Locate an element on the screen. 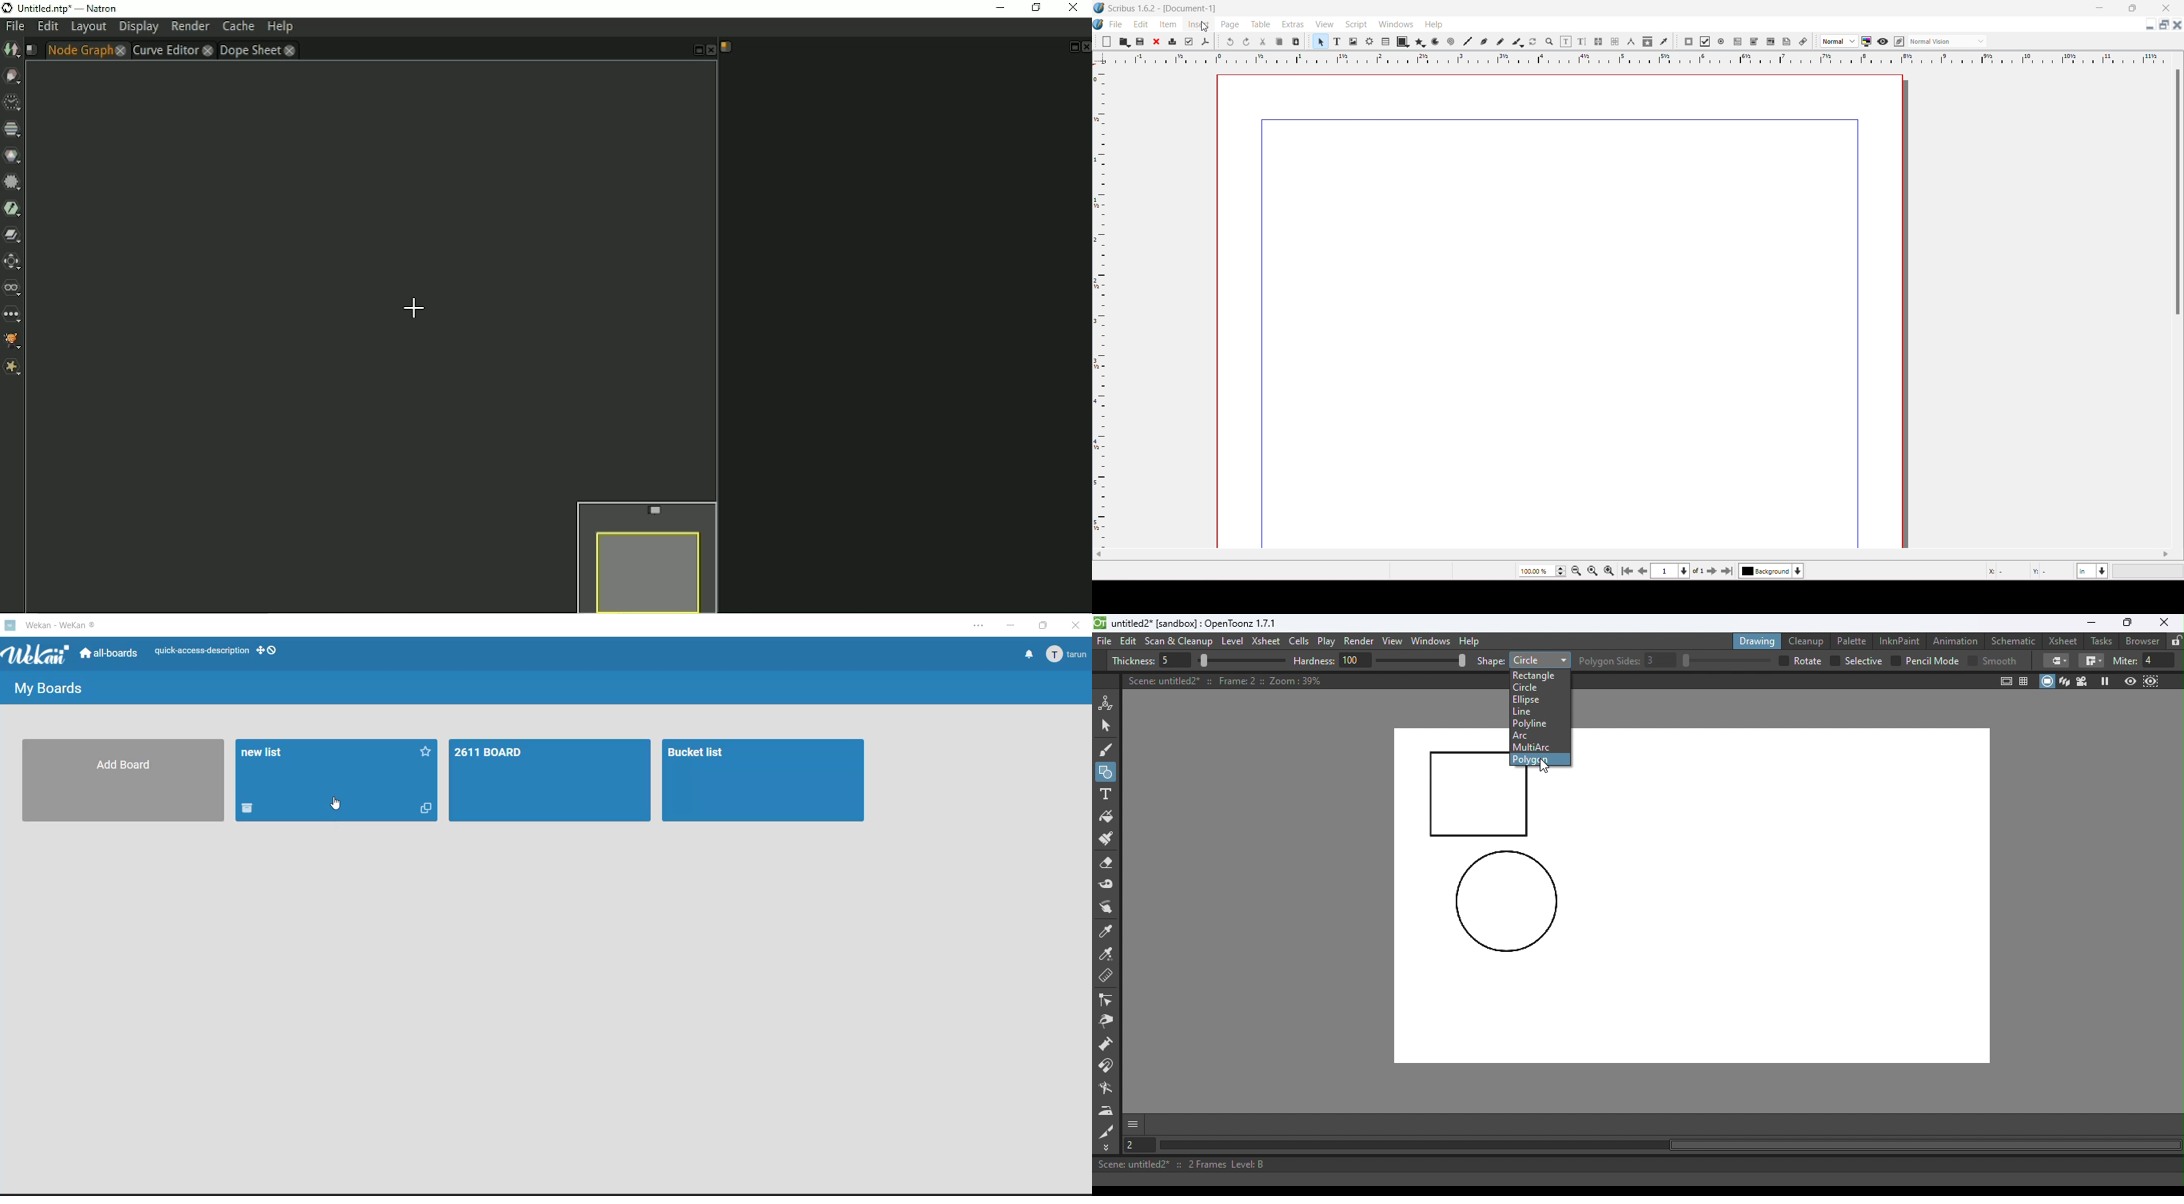 The image size is (2184, 1204). 3D View is located at coordinates (2066, 681).